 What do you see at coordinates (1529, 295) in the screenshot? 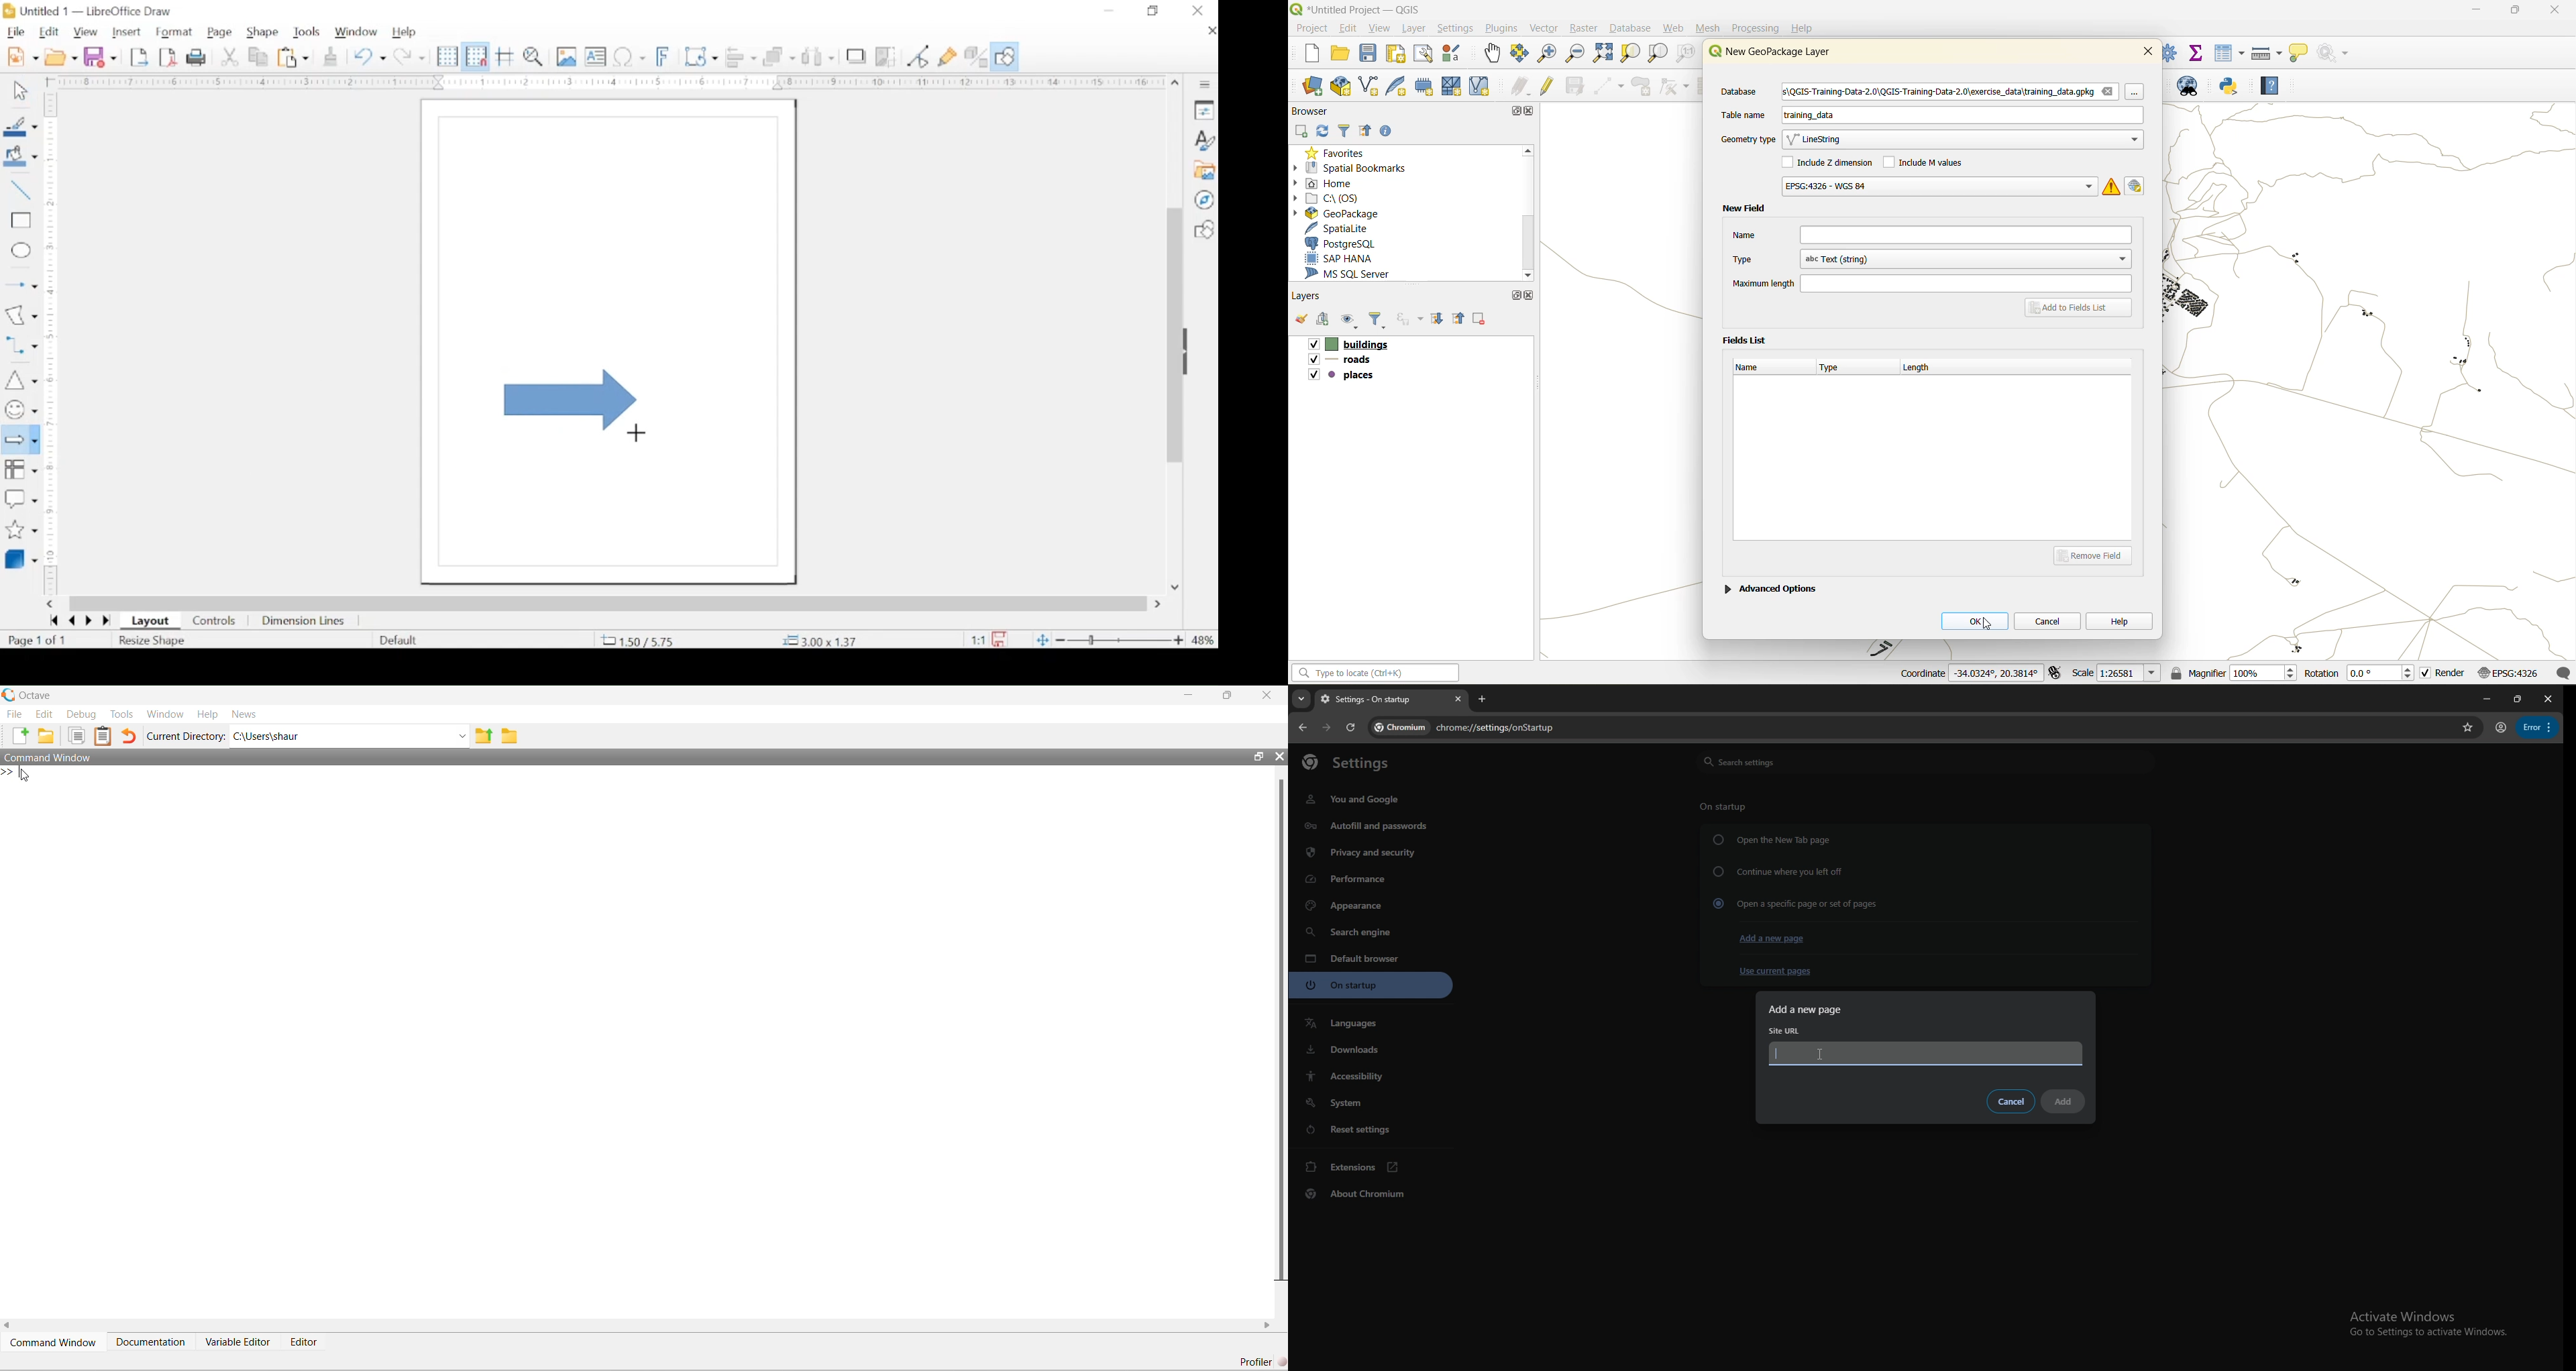
I see `close` at bounding box center [1529, 295].